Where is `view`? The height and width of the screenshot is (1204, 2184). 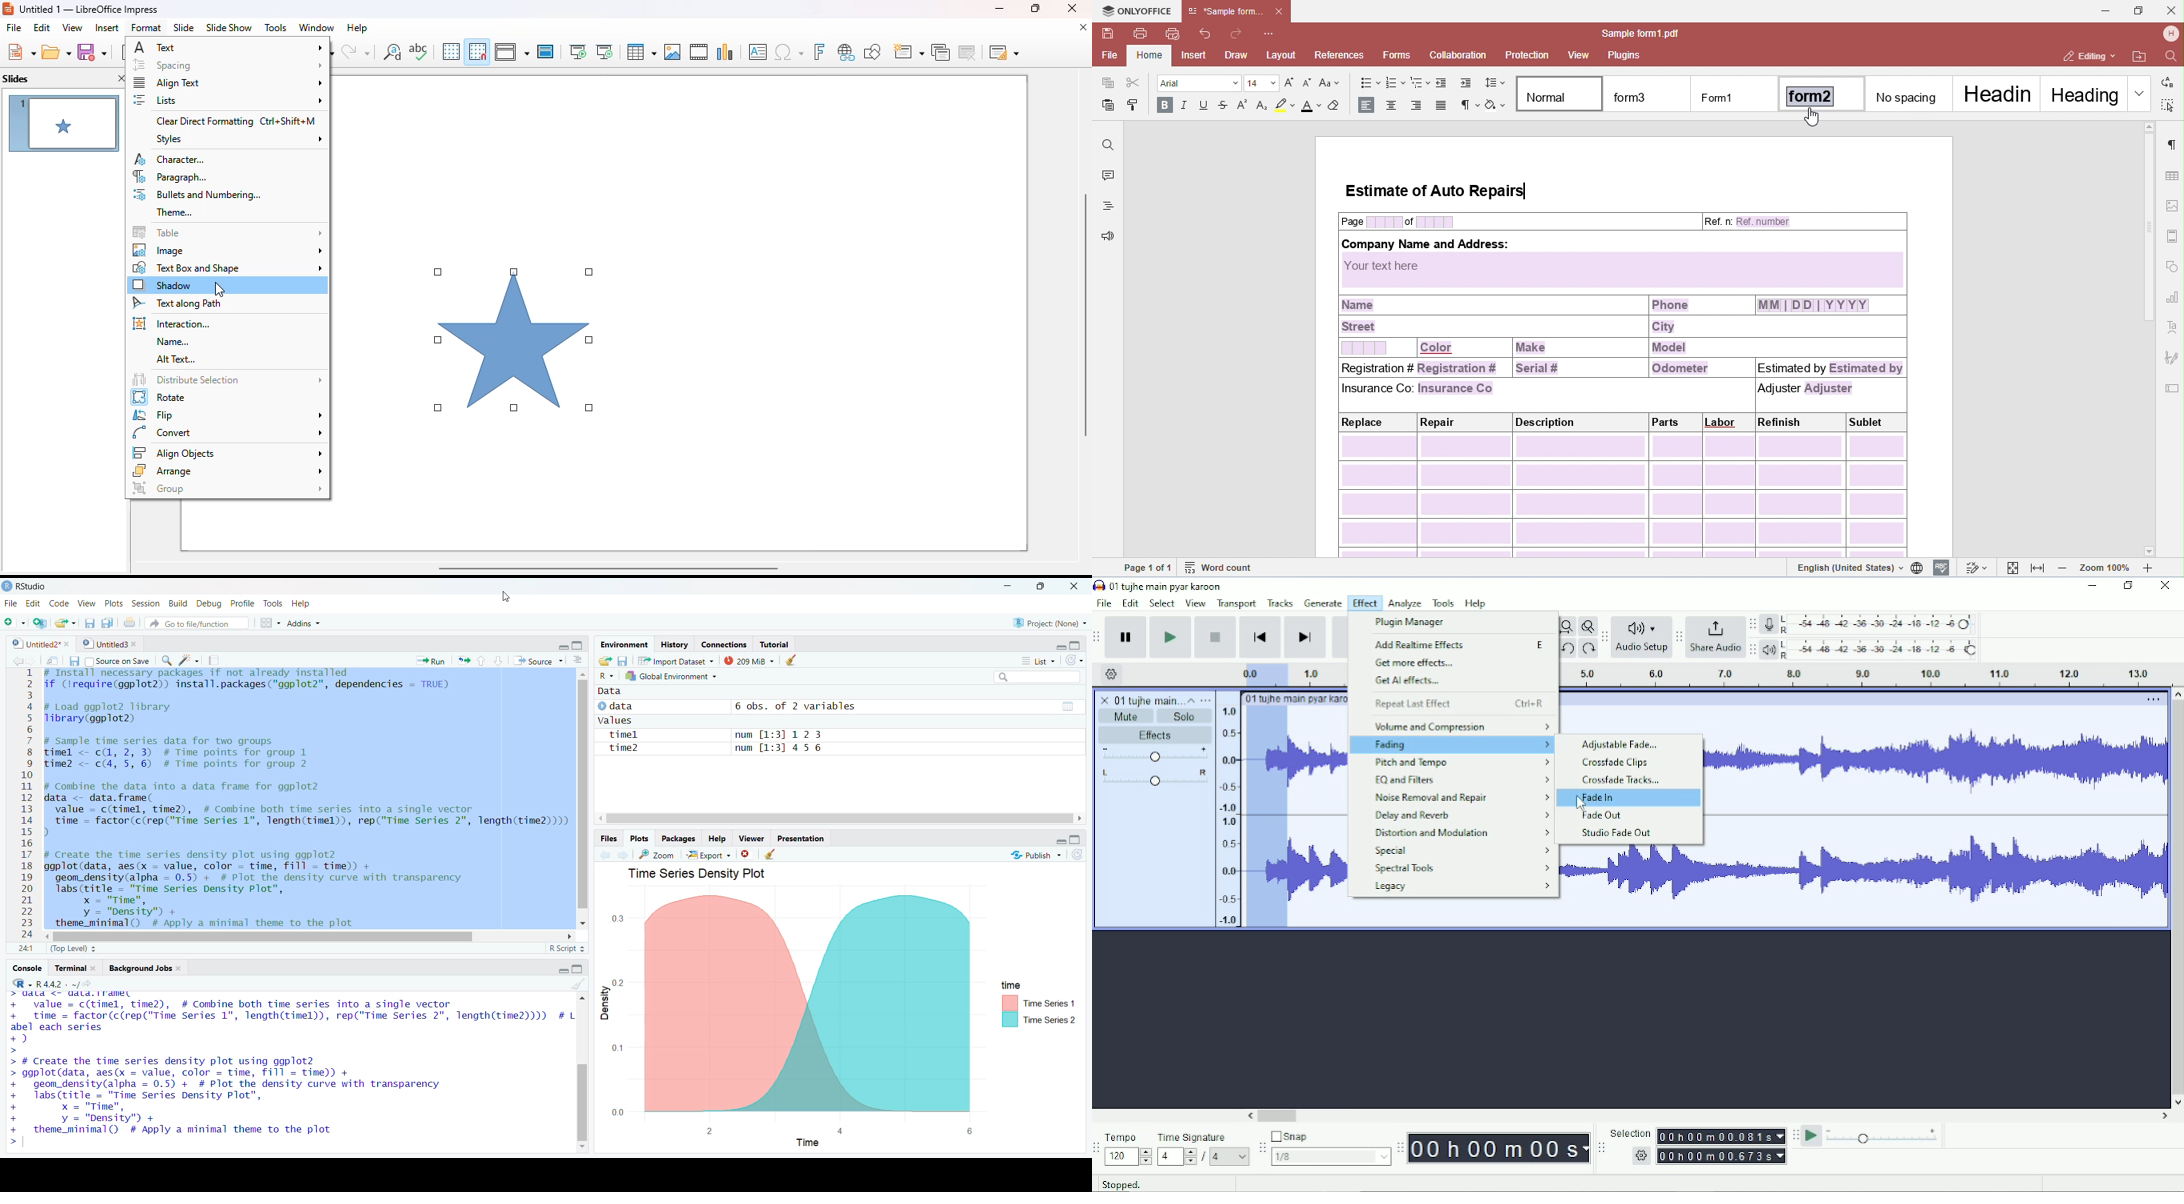 view is located at coordinates (72, 27).